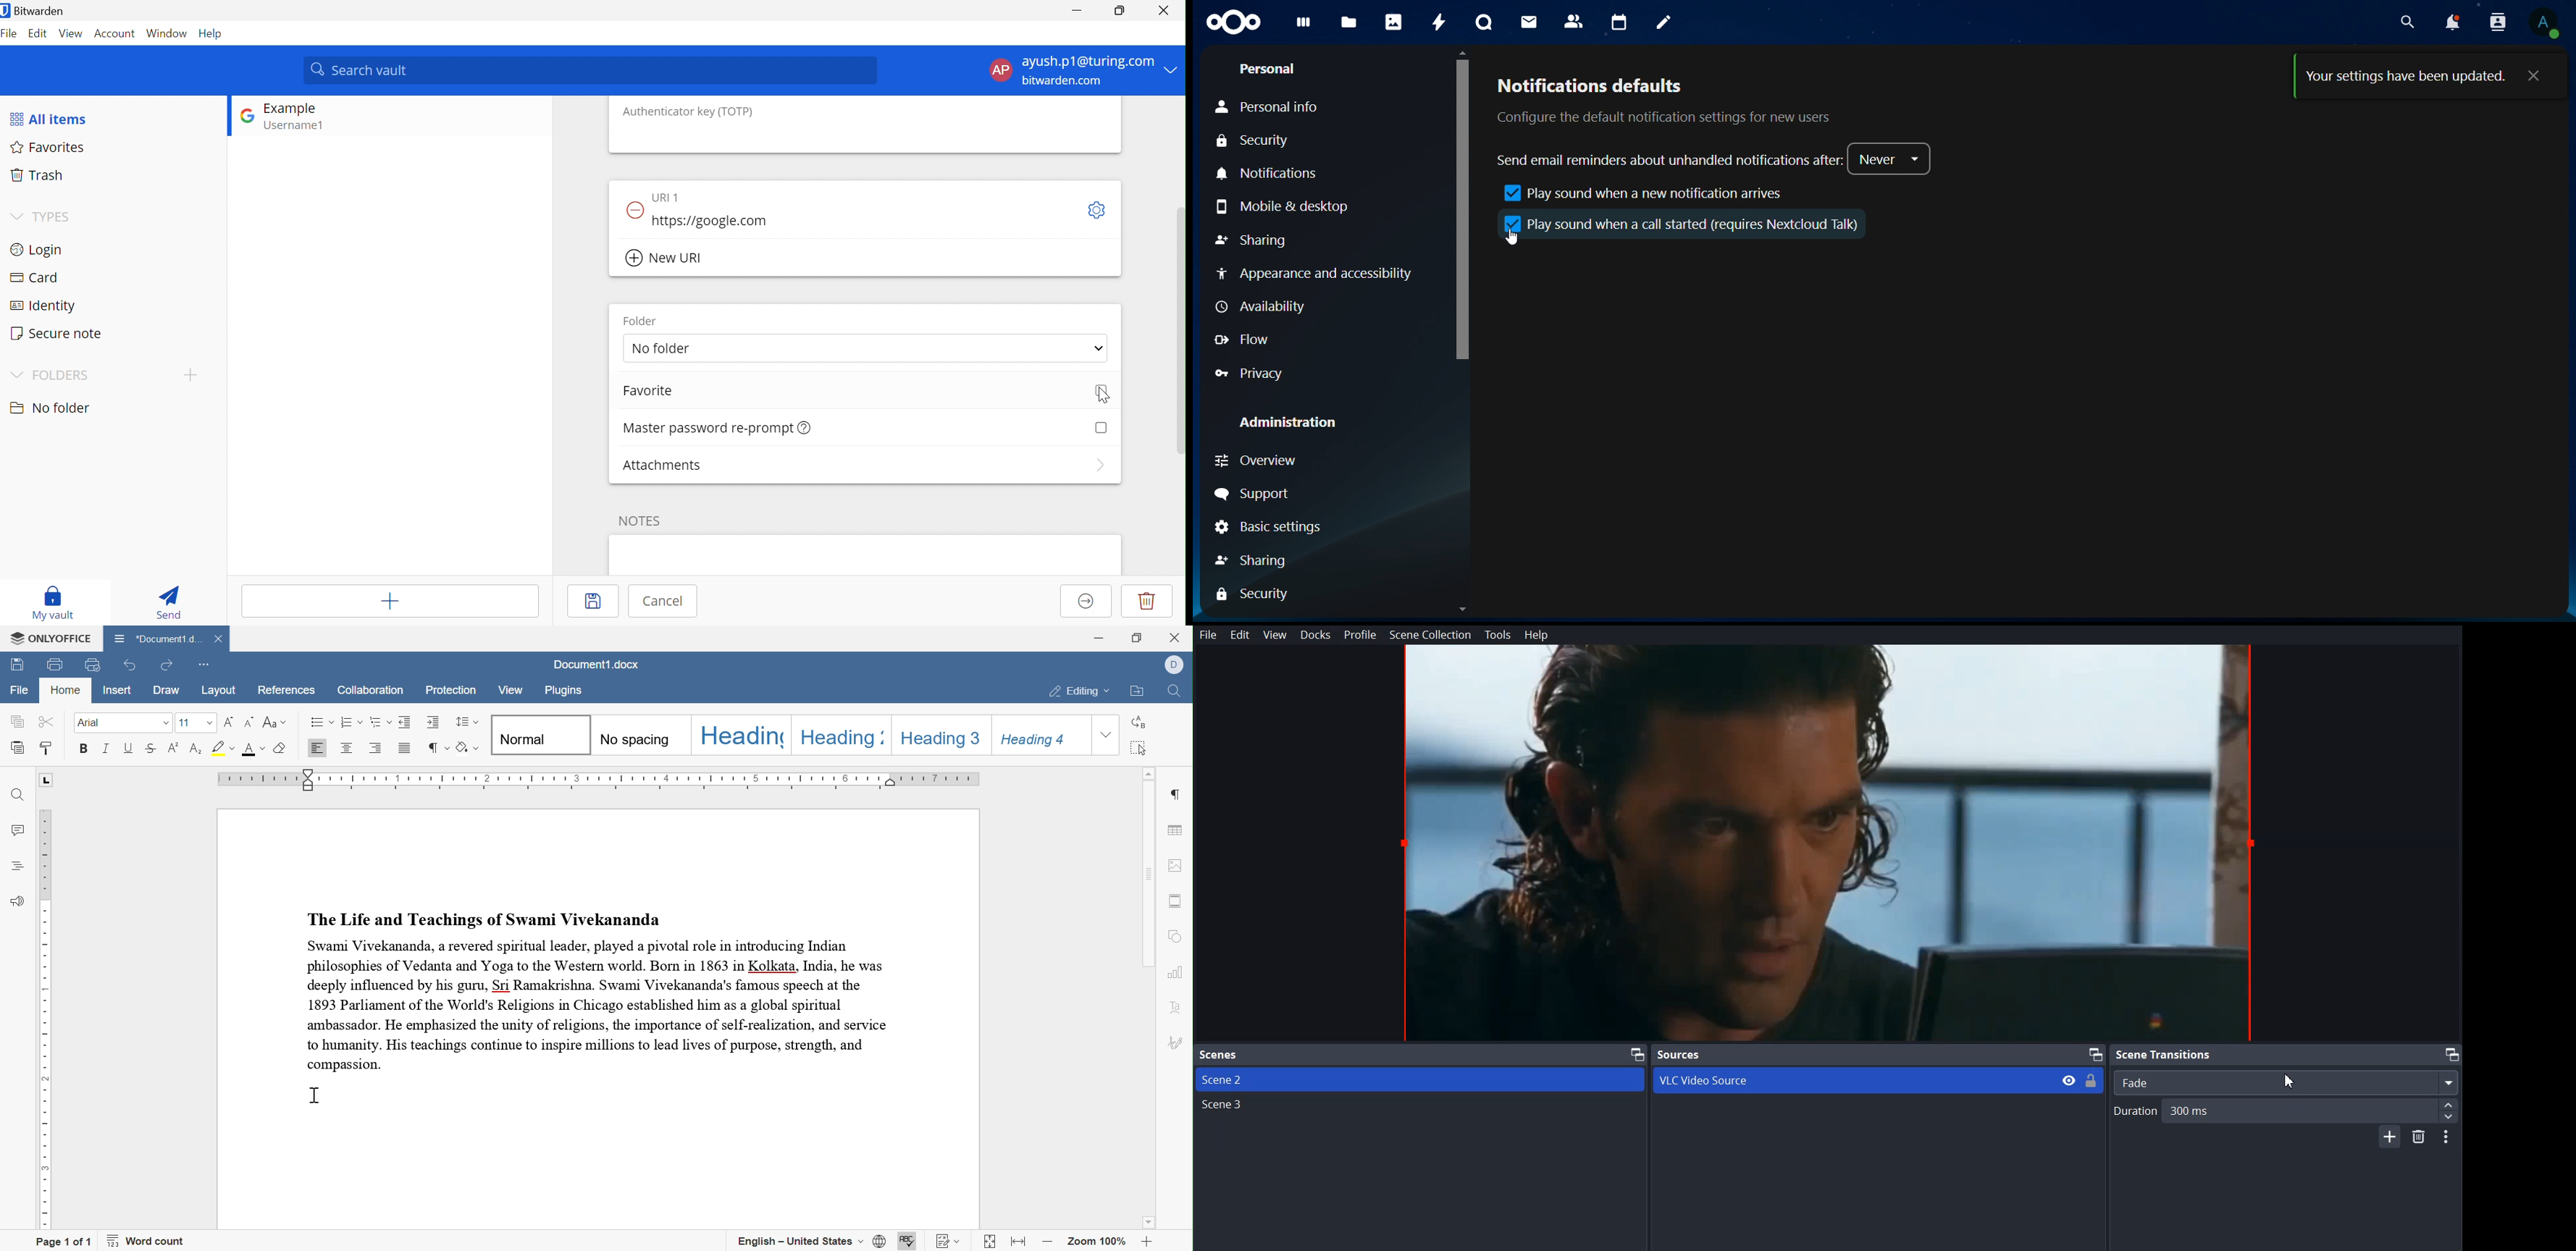 Image resolution: width=2576 pixels, height=1260 pixels. Describe the element at coordinates (2390, 1137) in the screenshot. I see `Add Scene Transition` at that location.